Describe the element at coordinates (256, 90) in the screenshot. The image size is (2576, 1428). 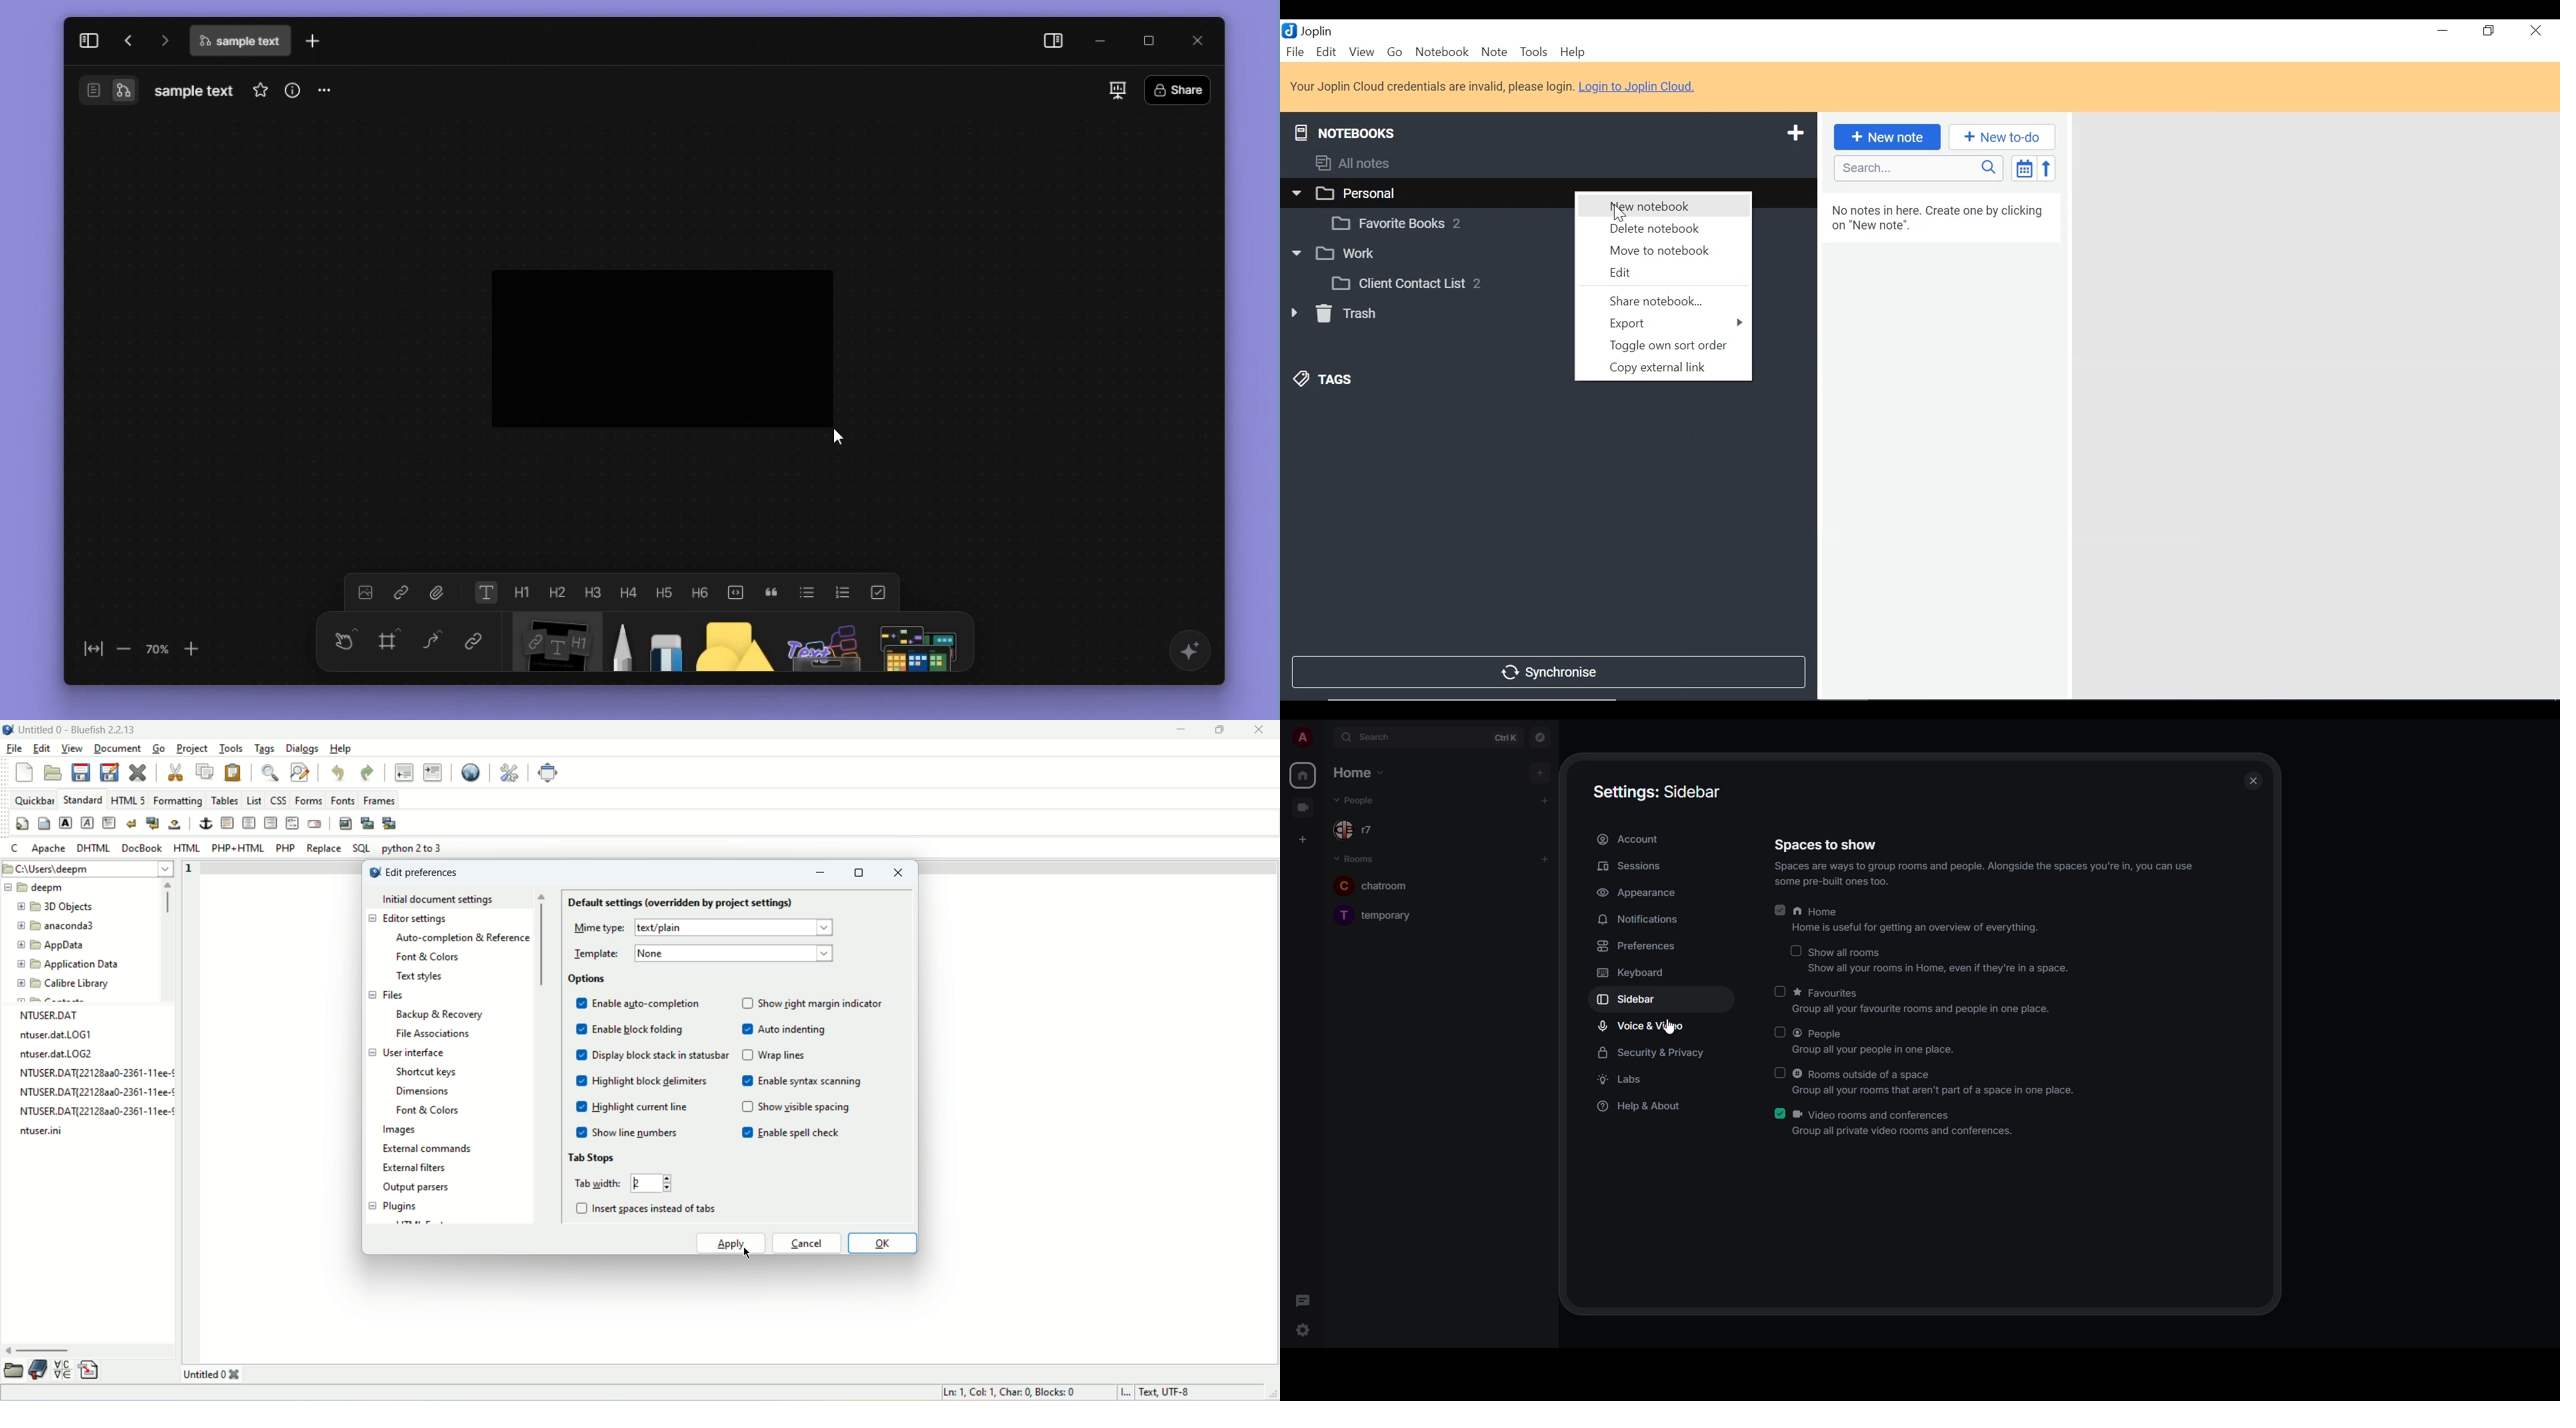
I see `favourites` at that location.